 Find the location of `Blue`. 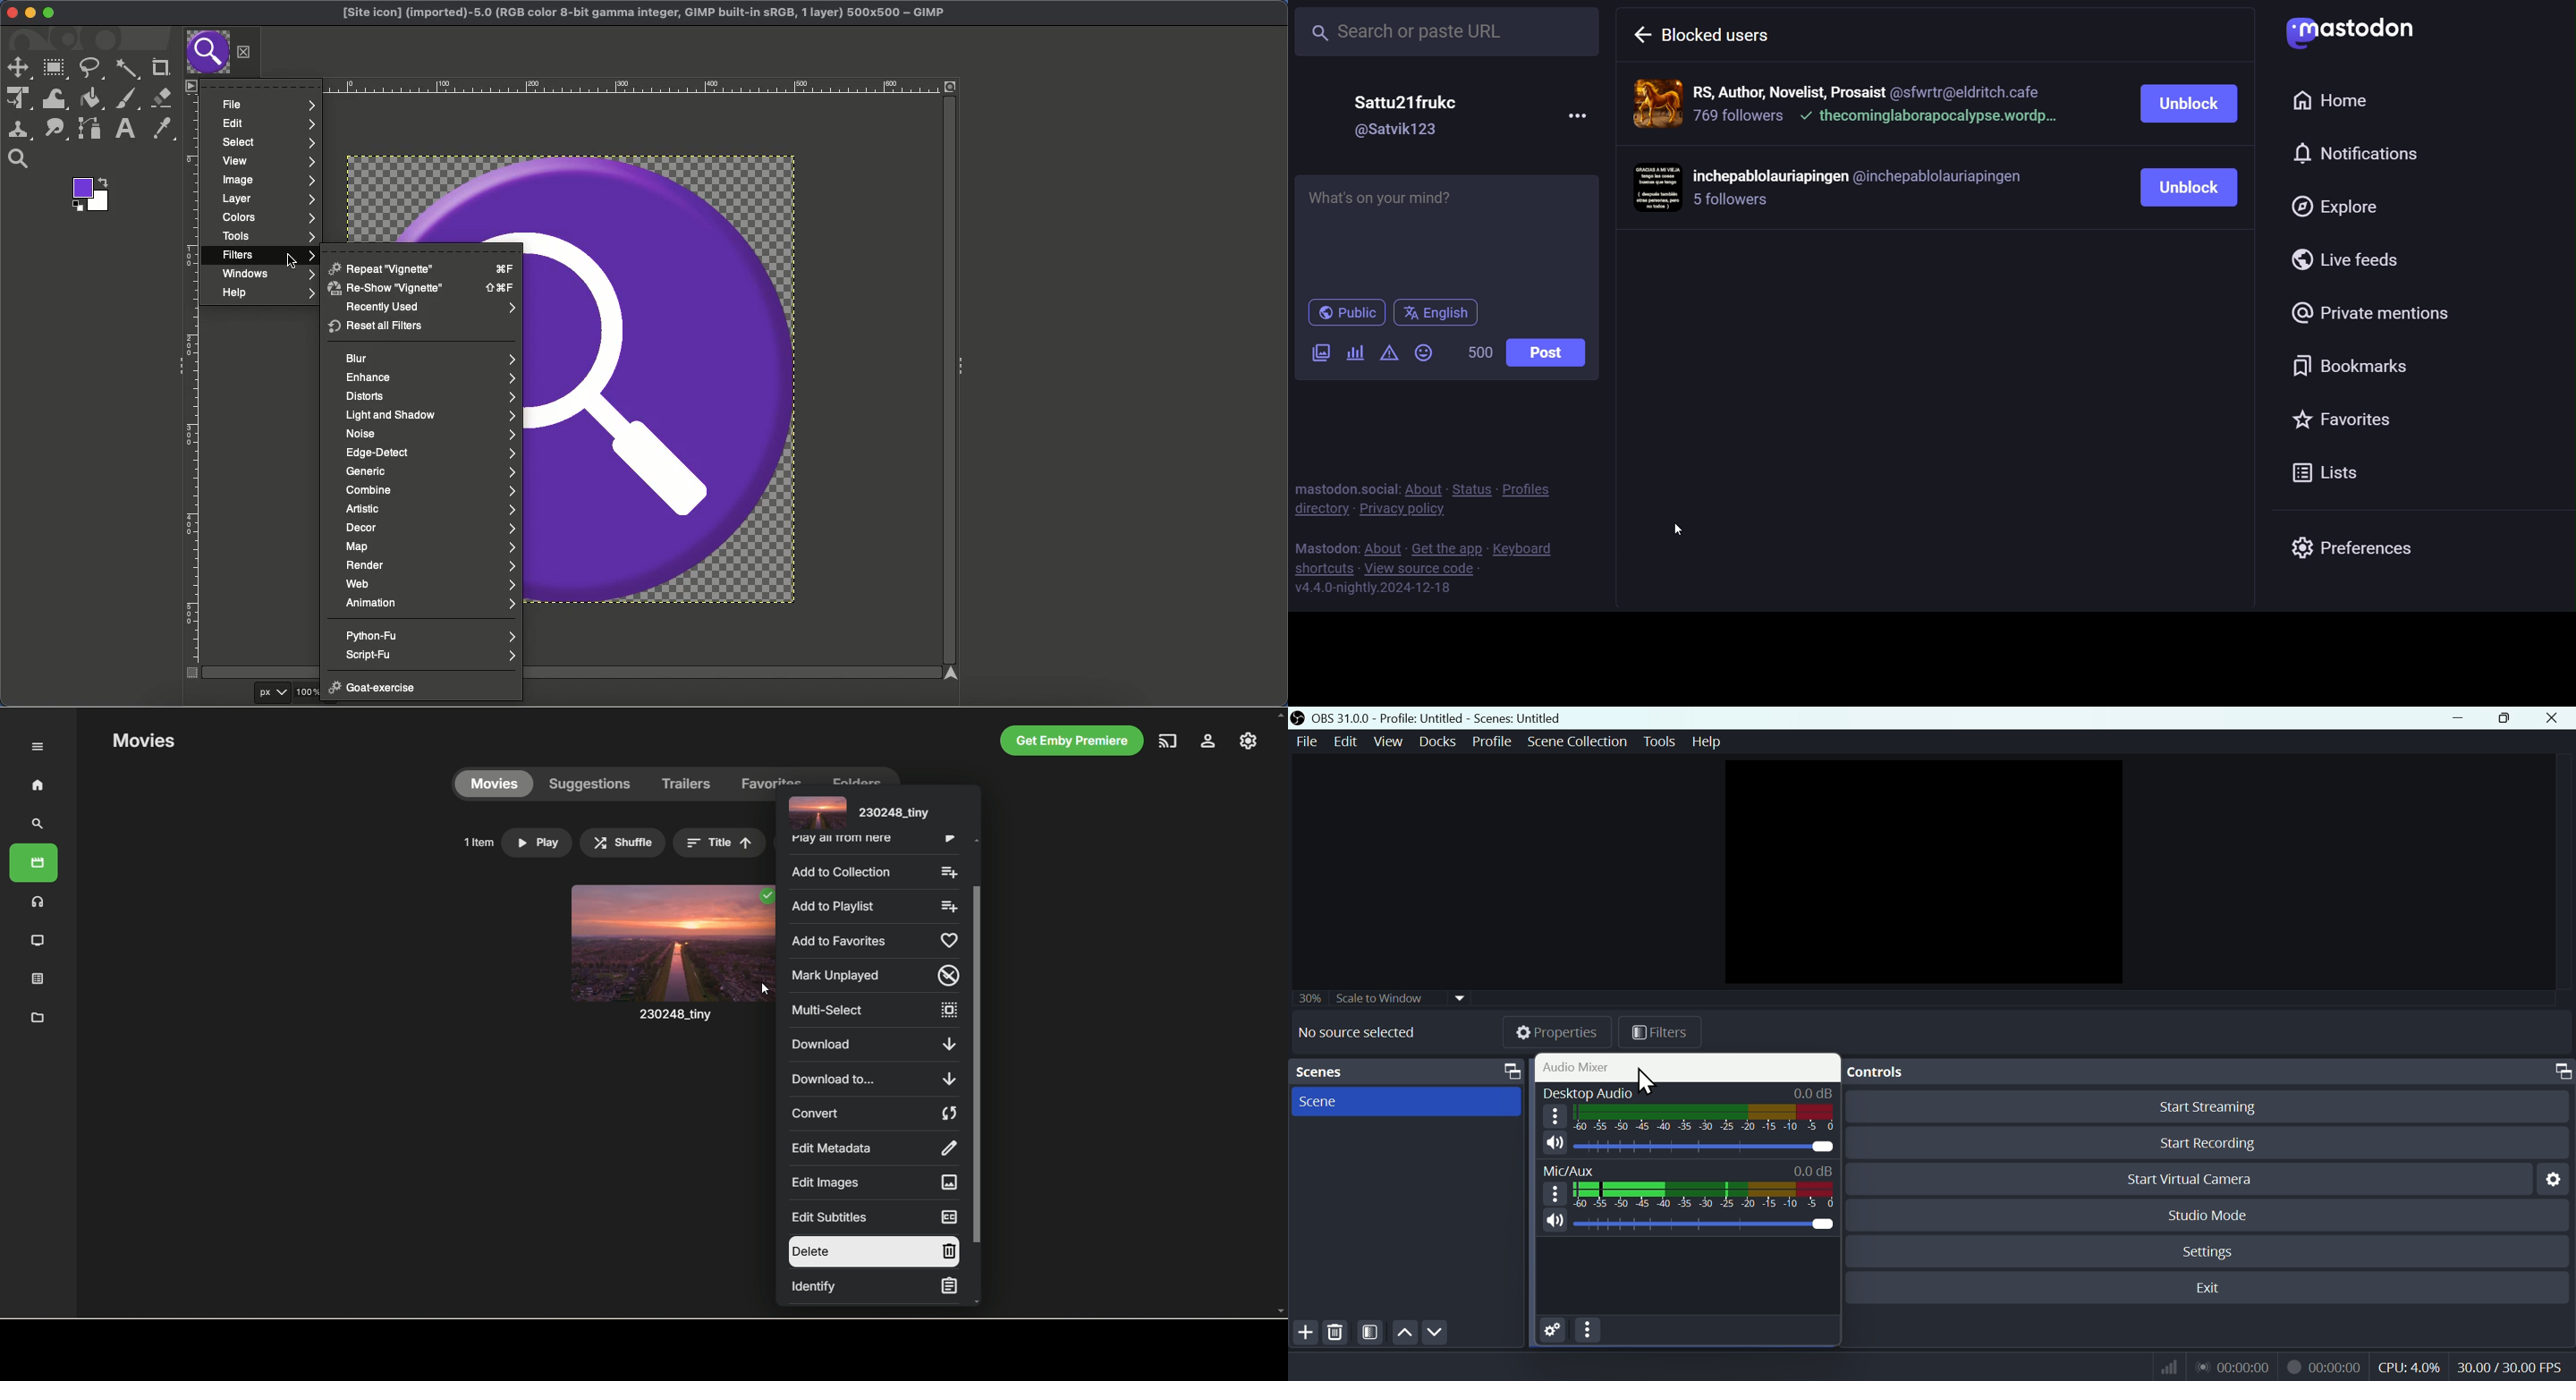

Blue is located at coordinates (431, 358).